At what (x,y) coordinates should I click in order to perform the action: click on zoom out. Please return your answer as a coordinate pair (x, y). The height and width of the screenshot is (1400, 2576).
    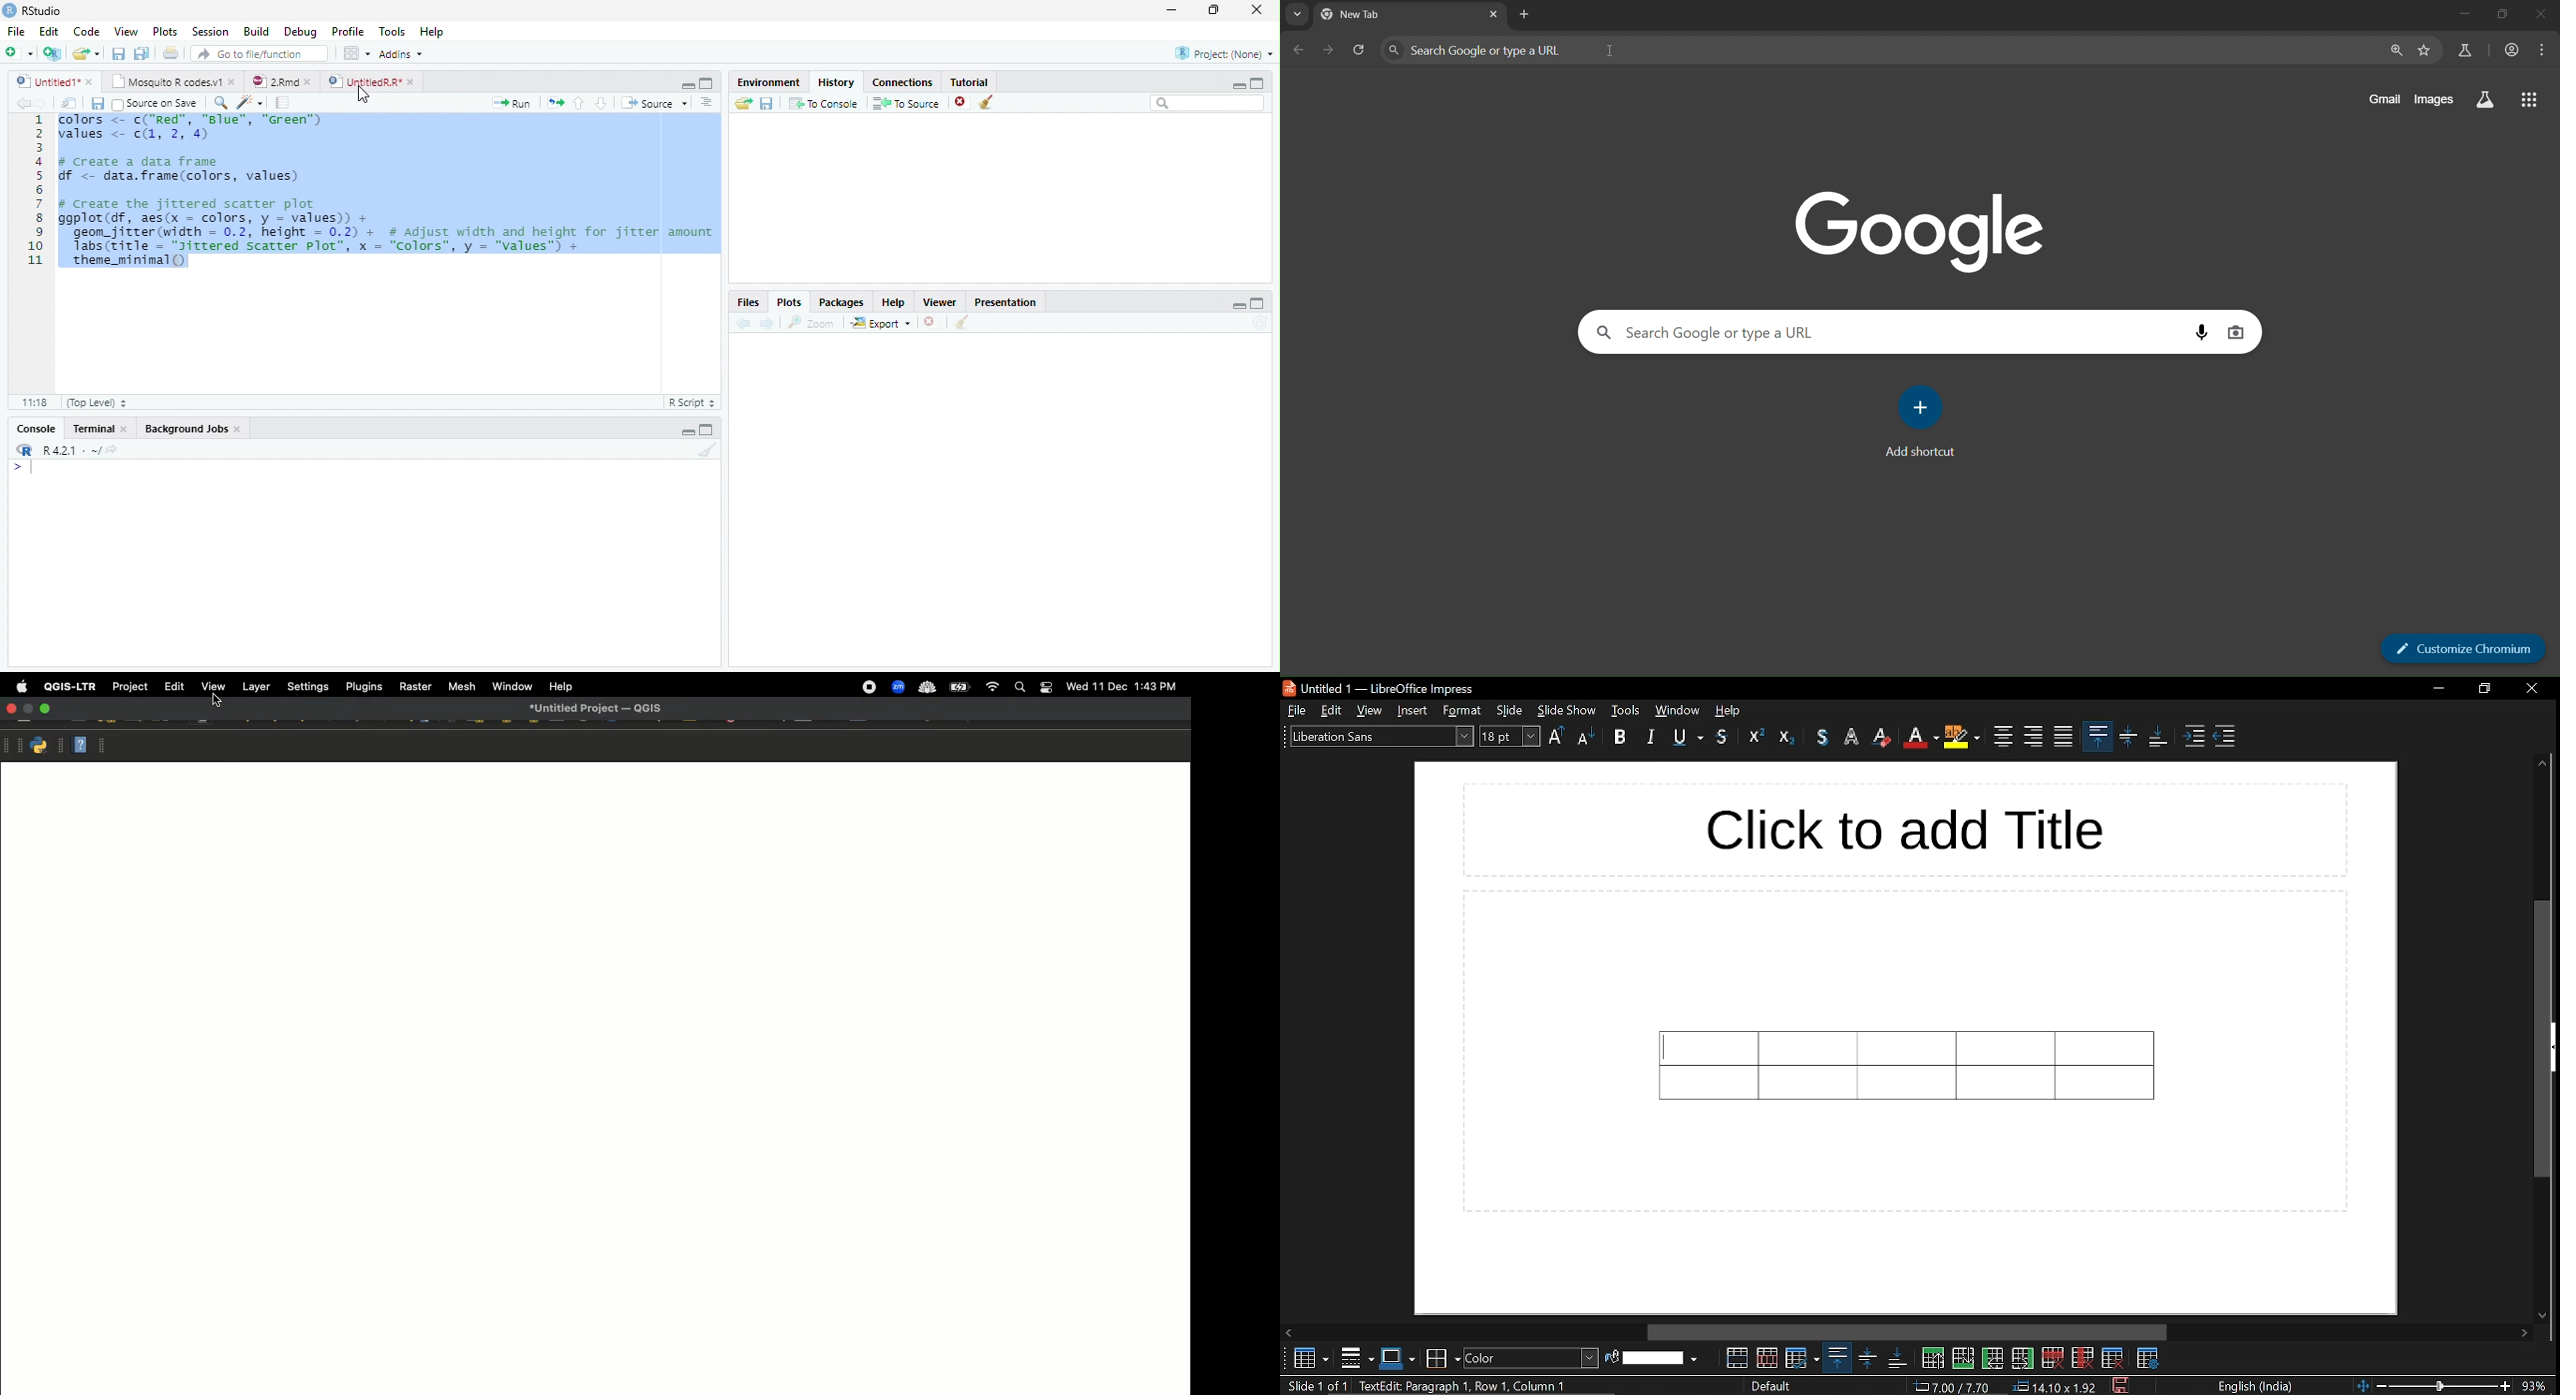
    Looking at the image, I should click on (2384, 1385).